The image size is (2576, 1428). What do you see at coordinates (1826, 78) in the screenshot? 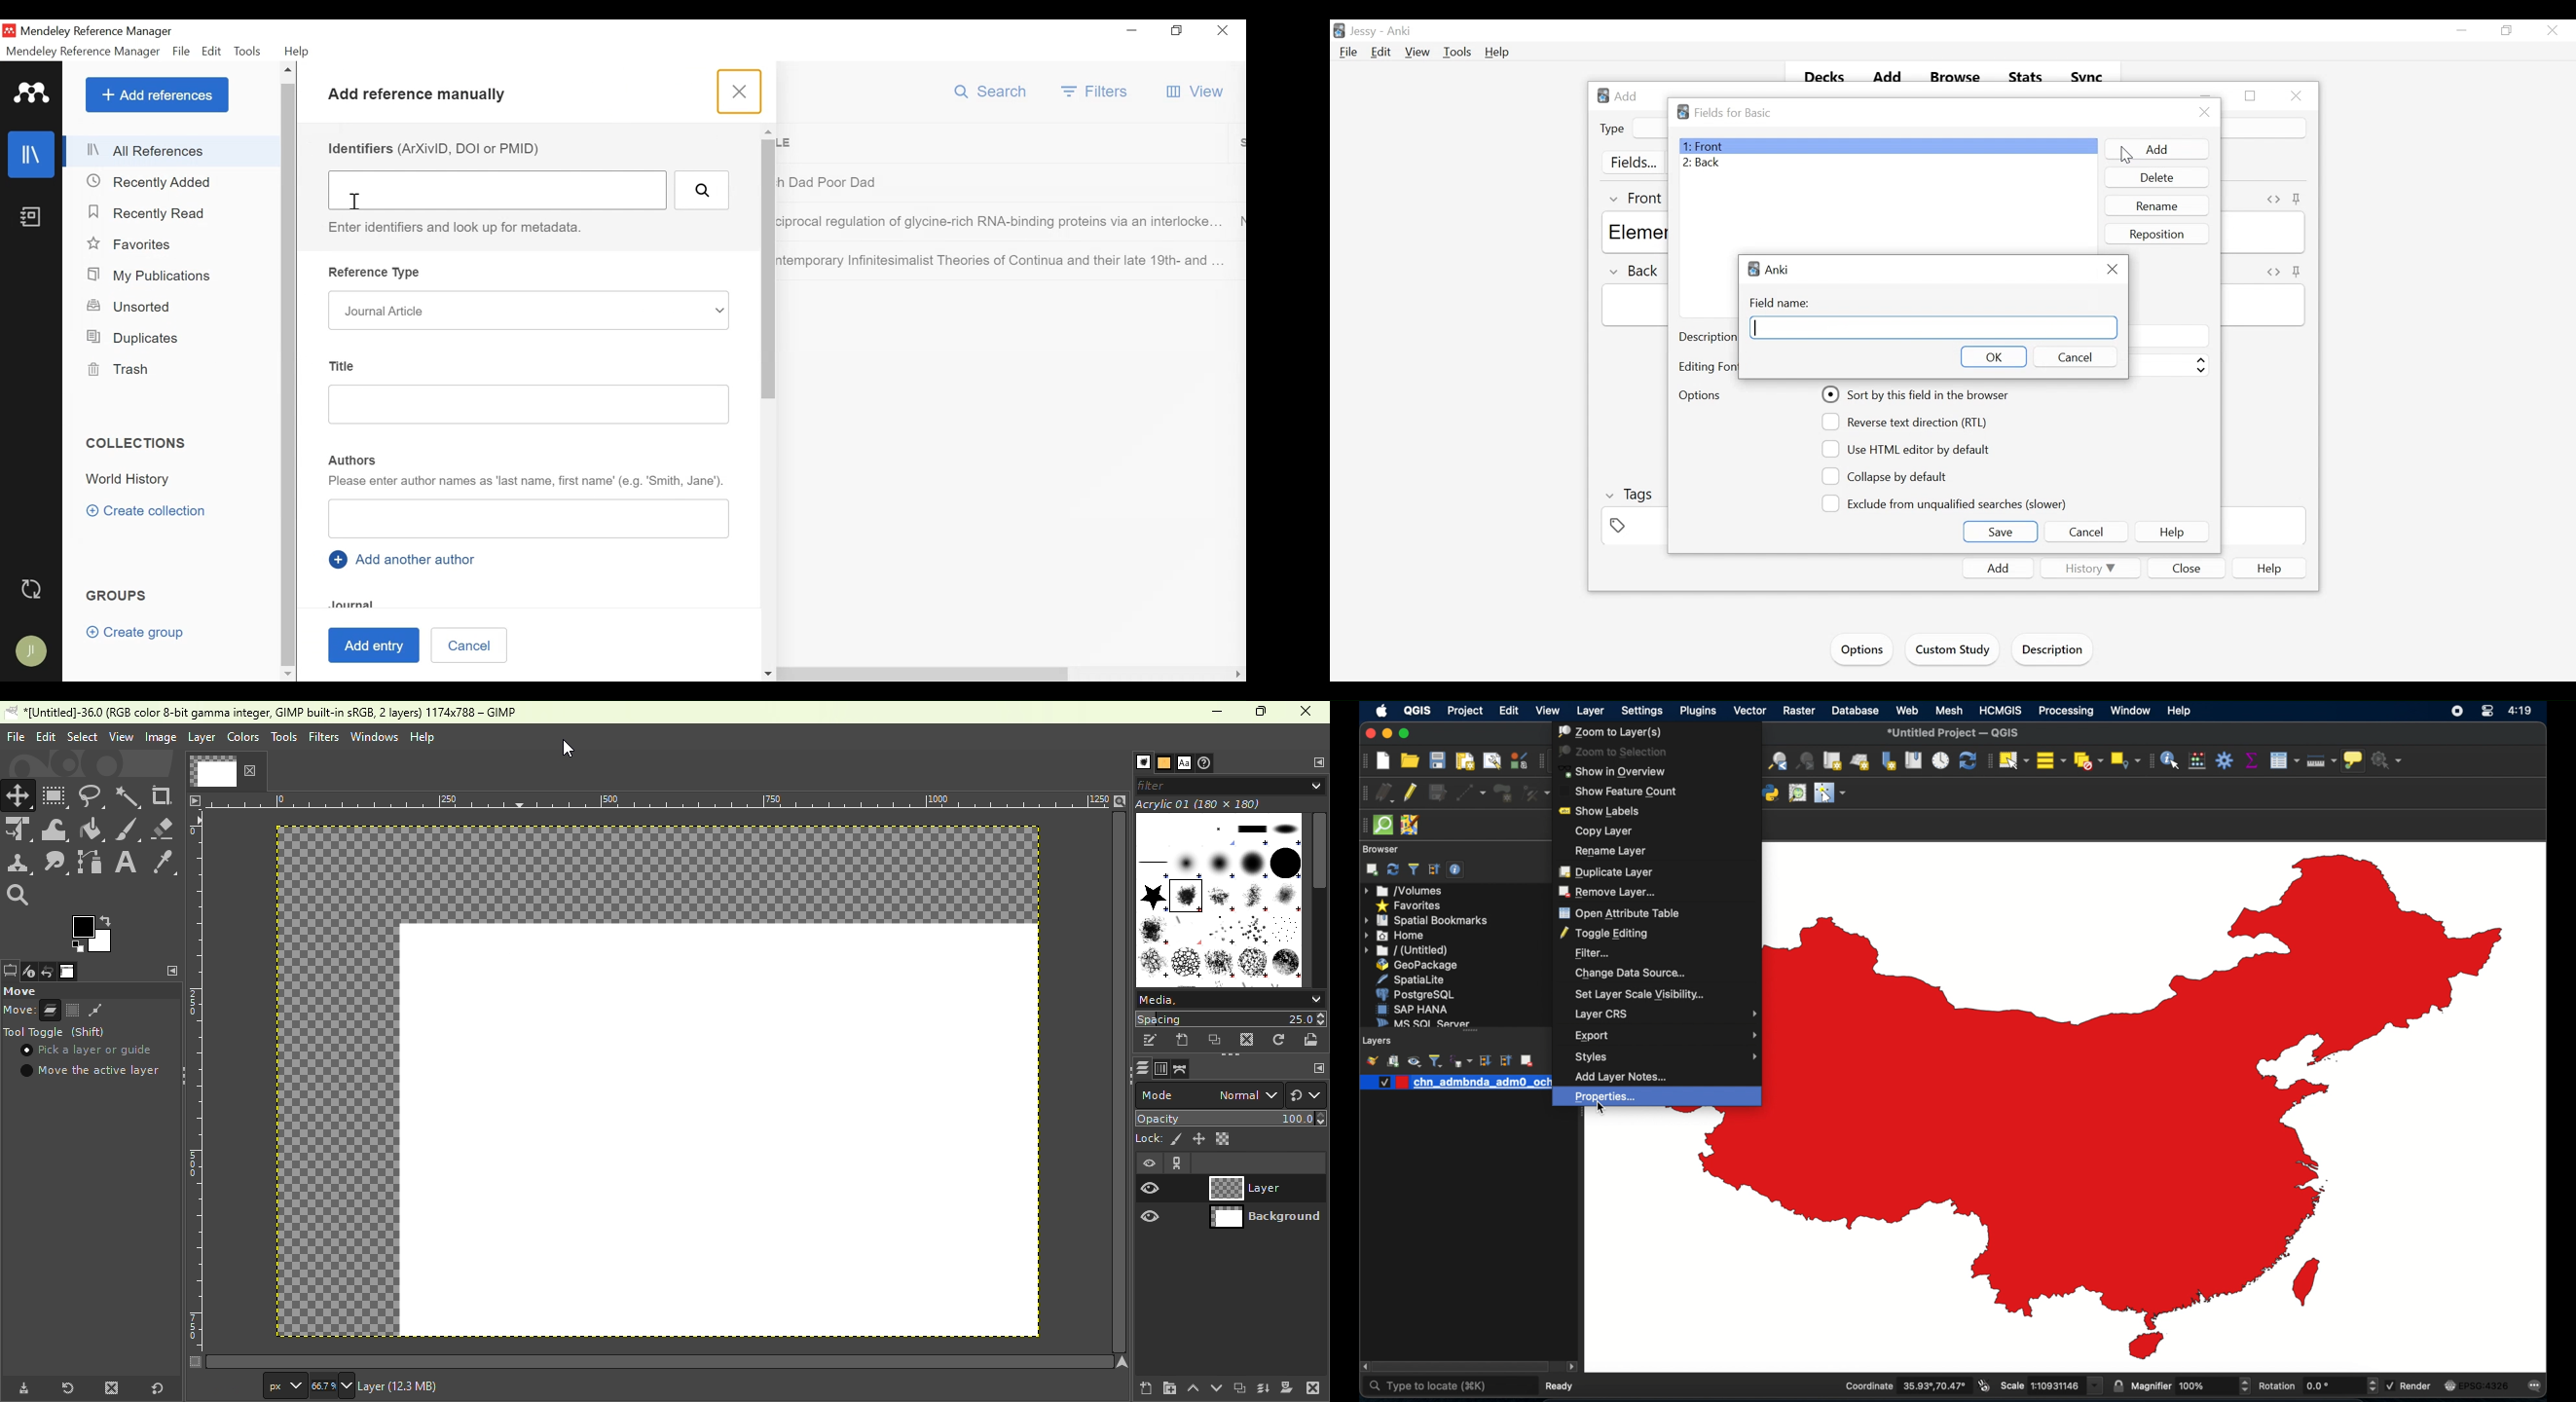
I see `Decks` at bounding box center [1826, 78].